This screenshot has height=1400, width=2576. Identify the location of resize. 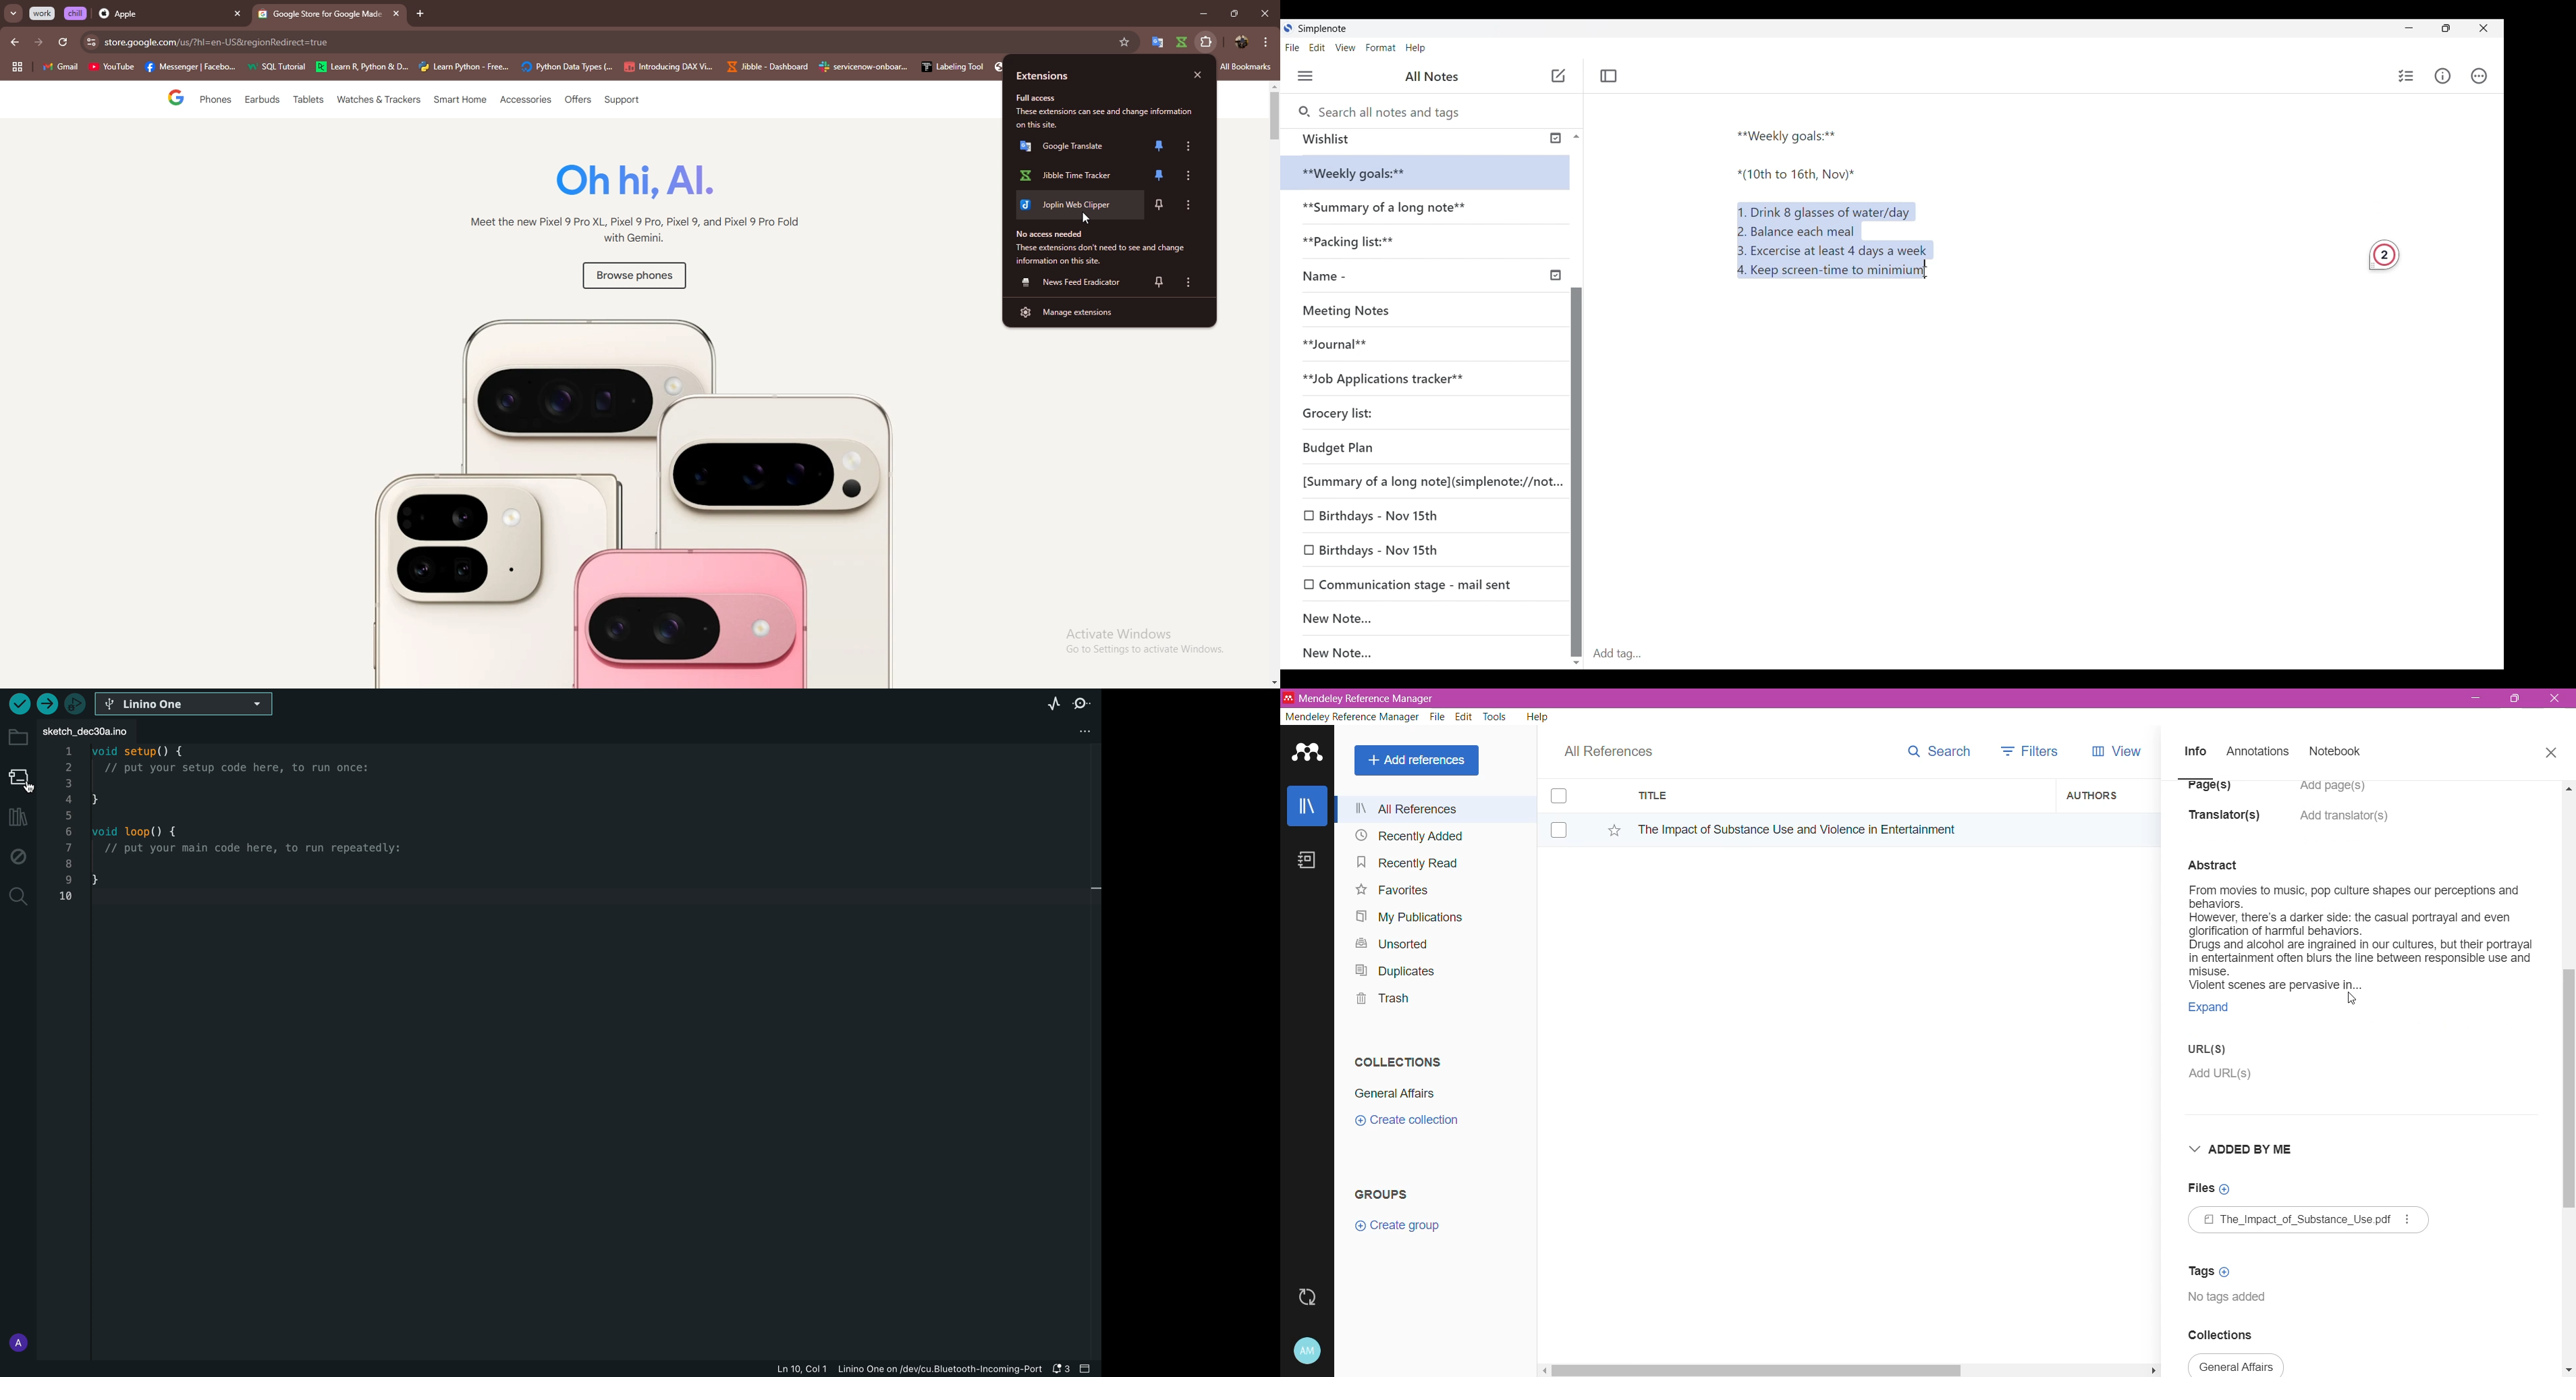
(1234, 13).